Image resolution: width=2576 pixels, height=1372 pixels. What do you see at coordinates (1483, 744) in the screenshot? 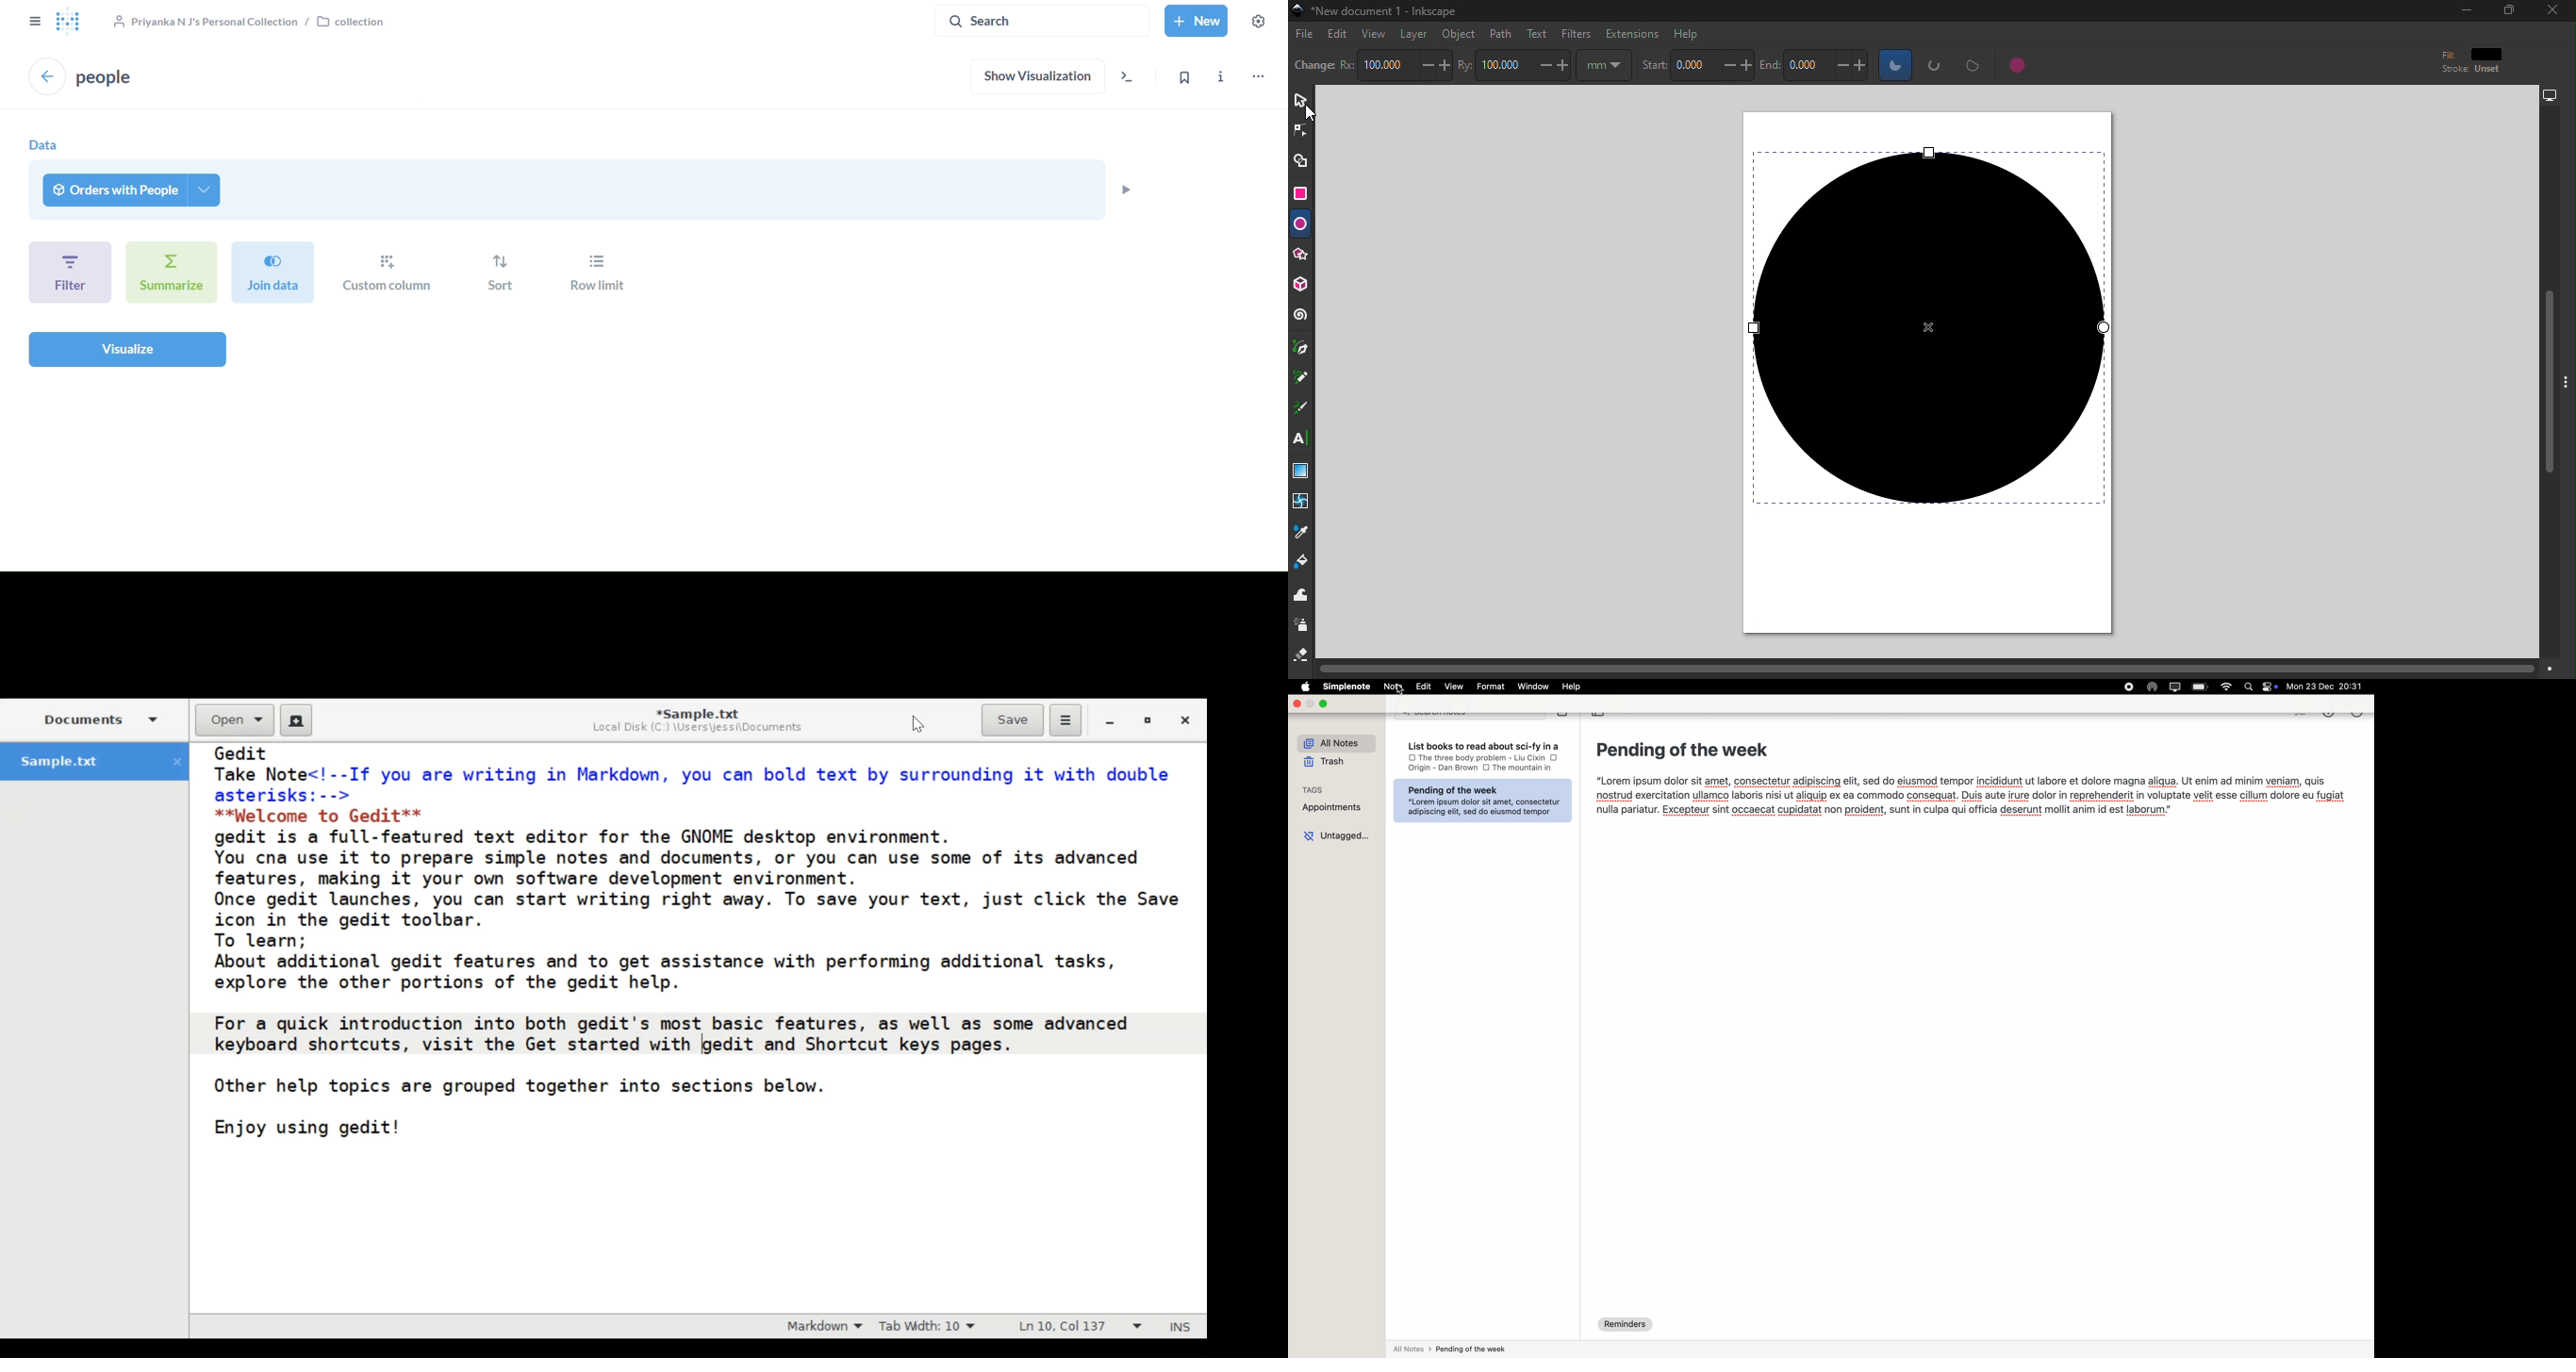
I see `List books to read about sci-fv in a` at bounding box center [1483, 744].